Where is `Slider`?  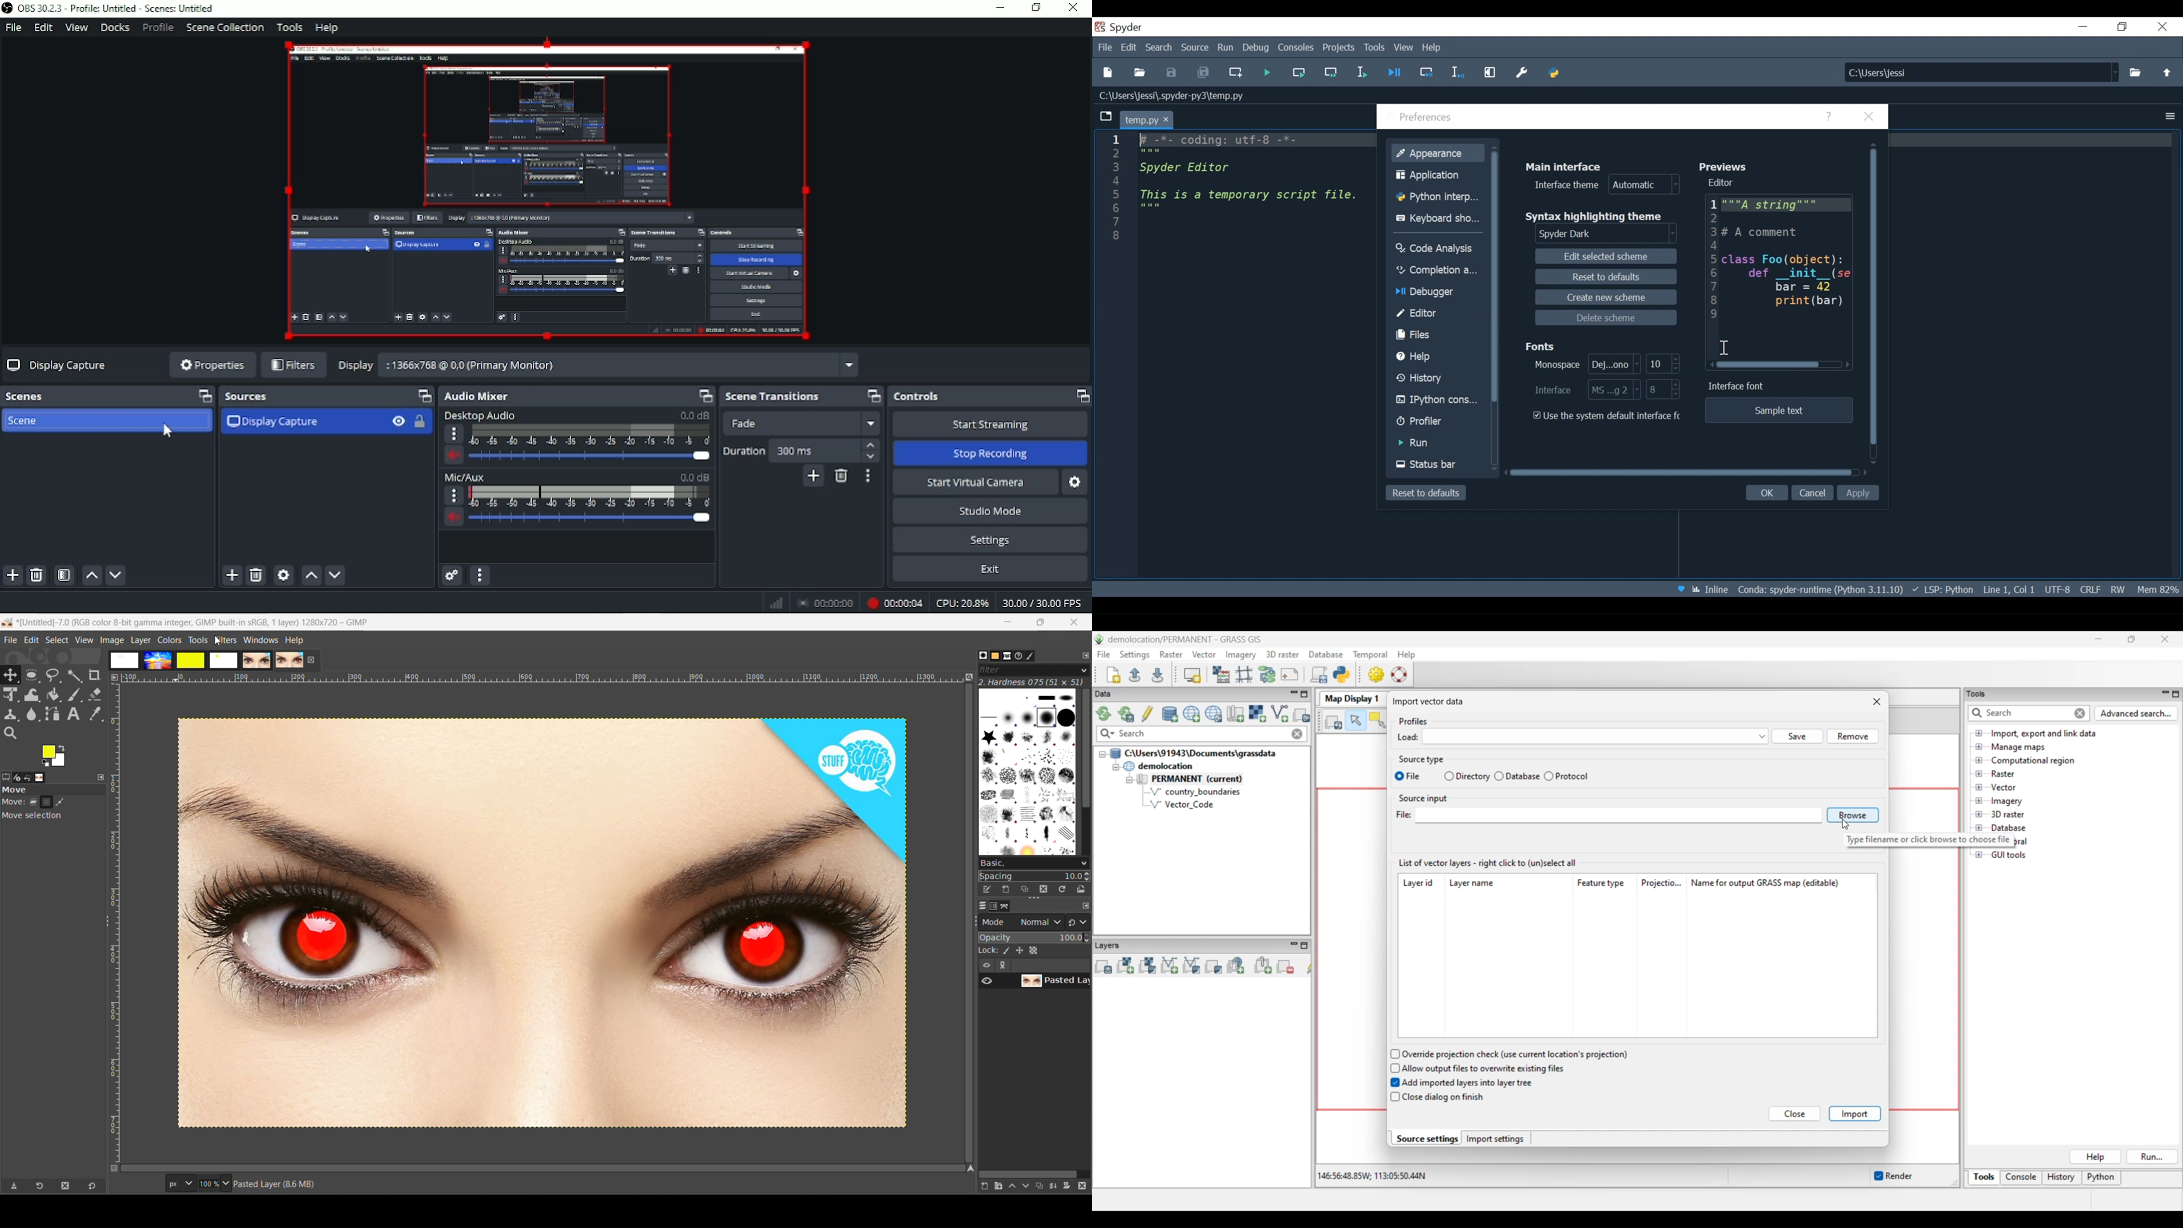
Slider is located at coordinates (591, 457).